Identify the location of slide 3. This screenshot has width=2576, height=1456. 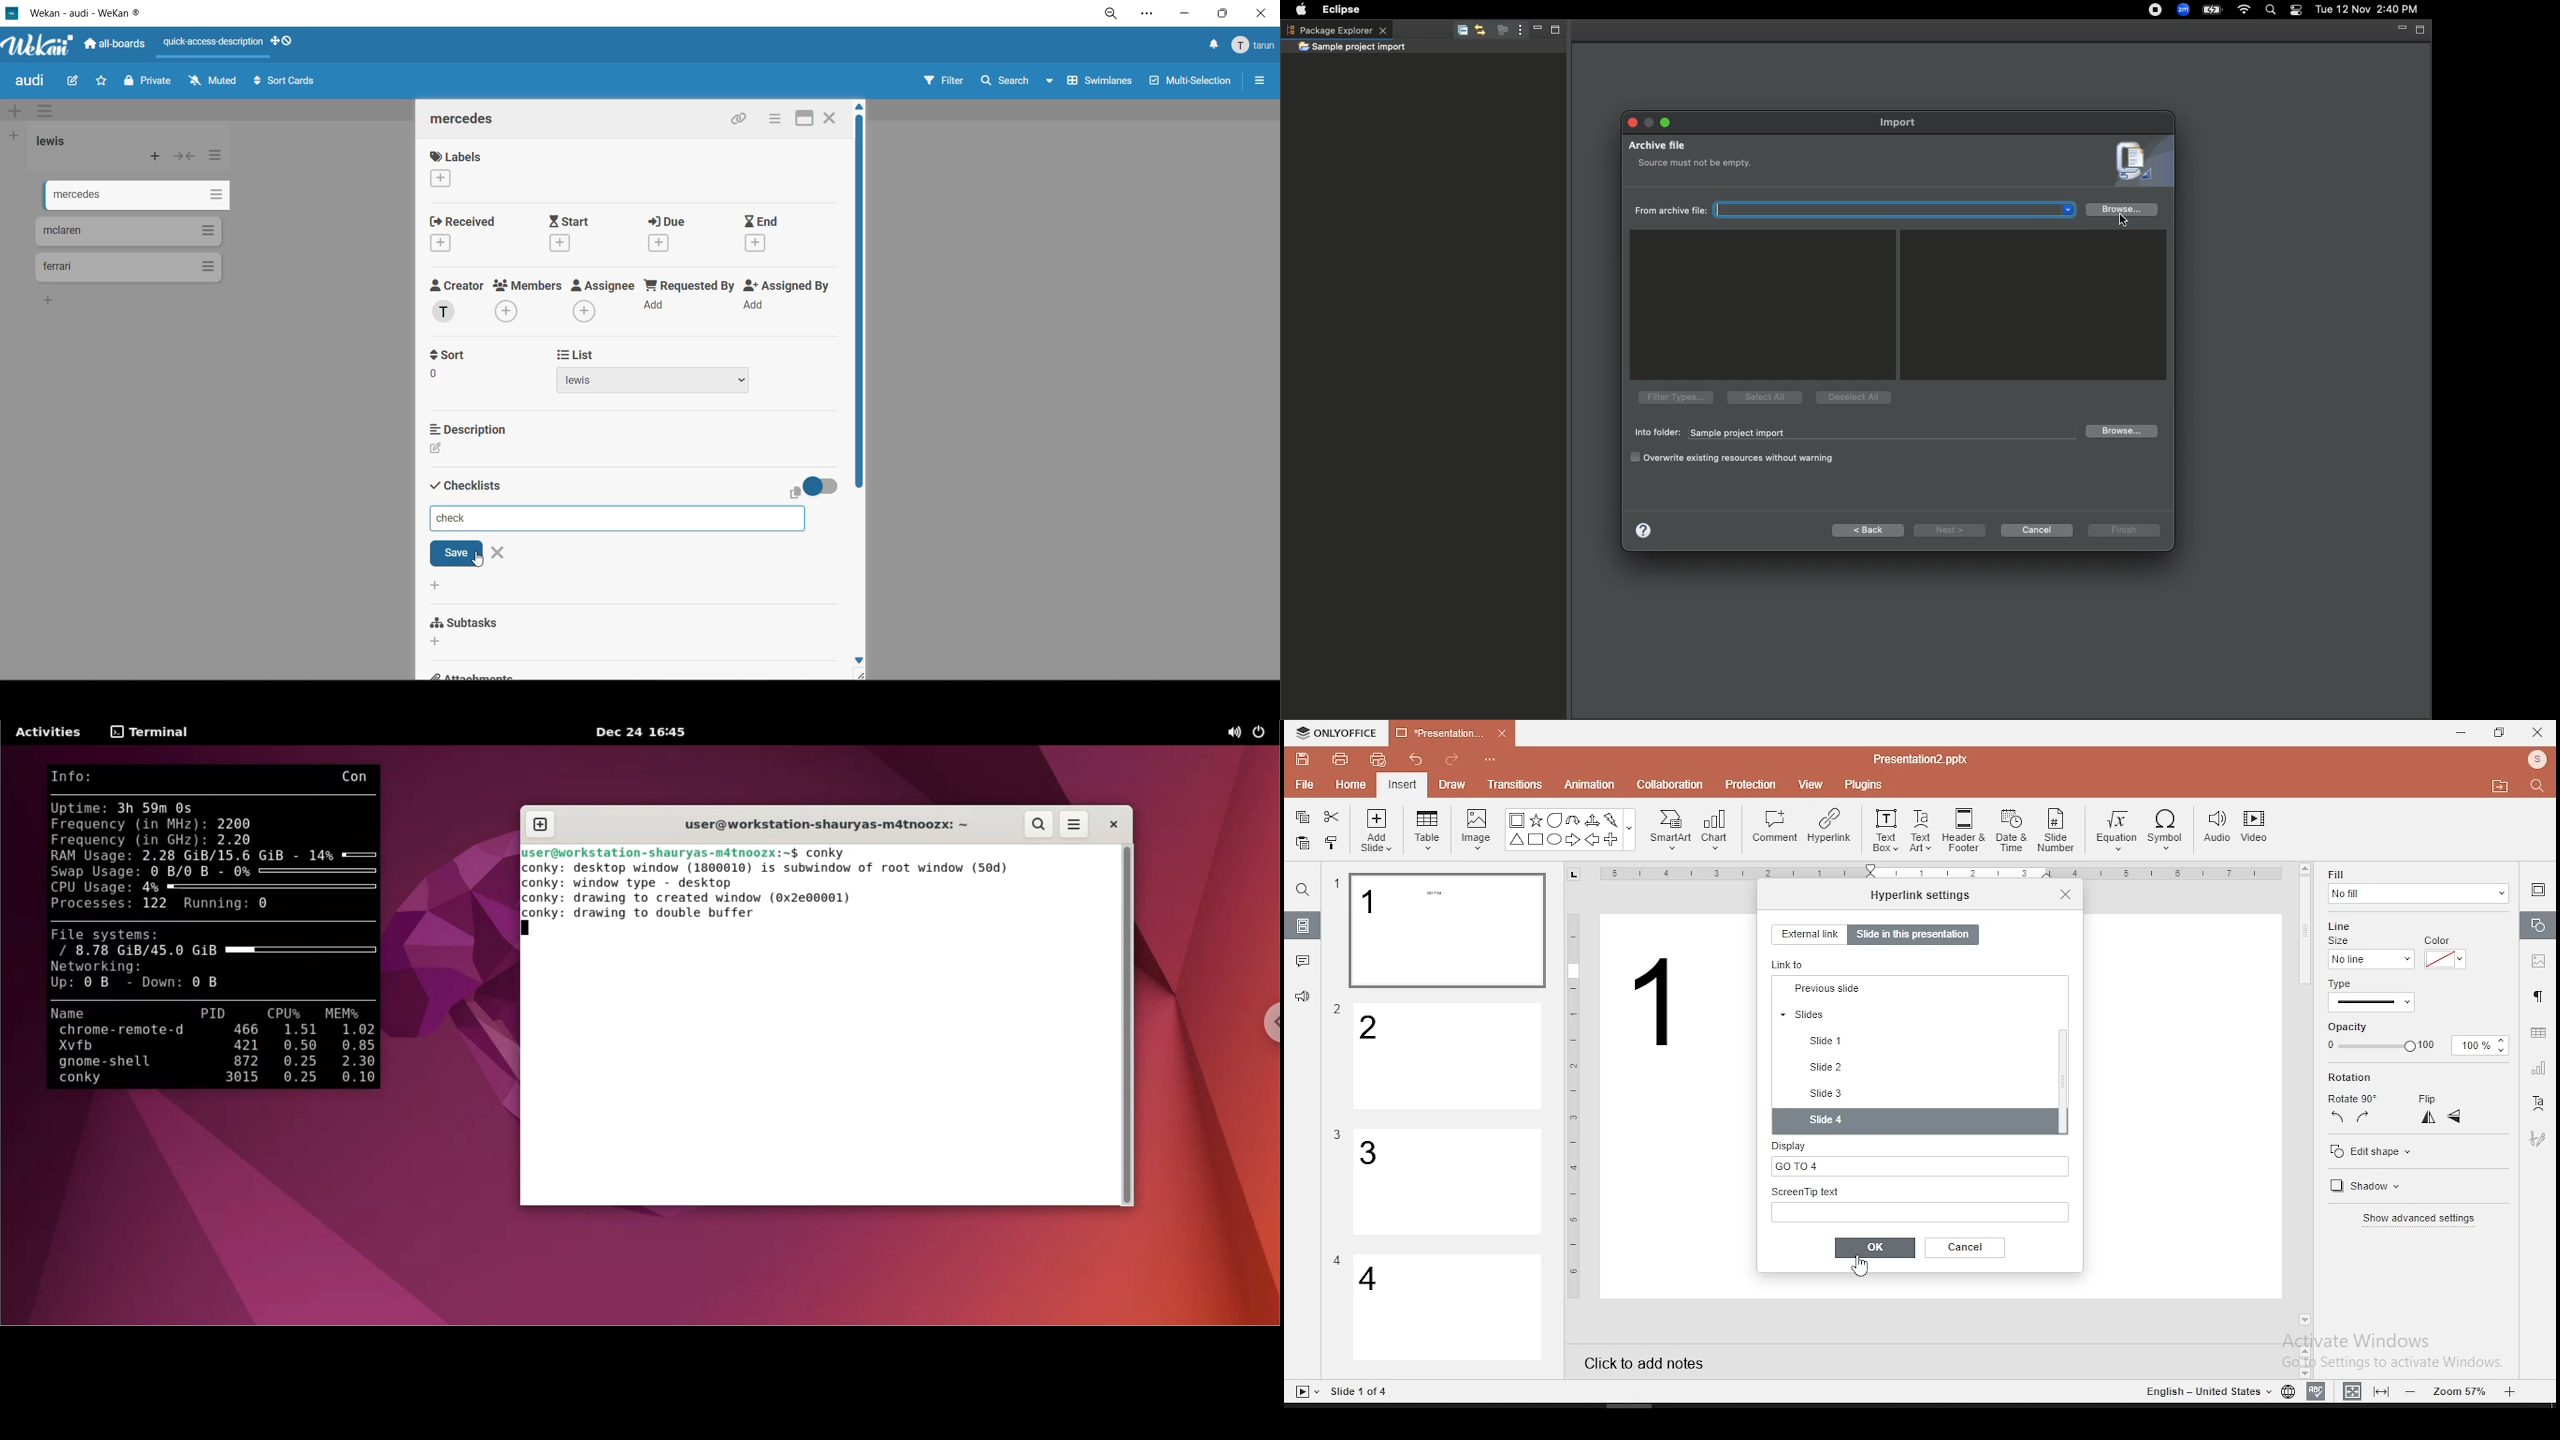
(1445, 1182).